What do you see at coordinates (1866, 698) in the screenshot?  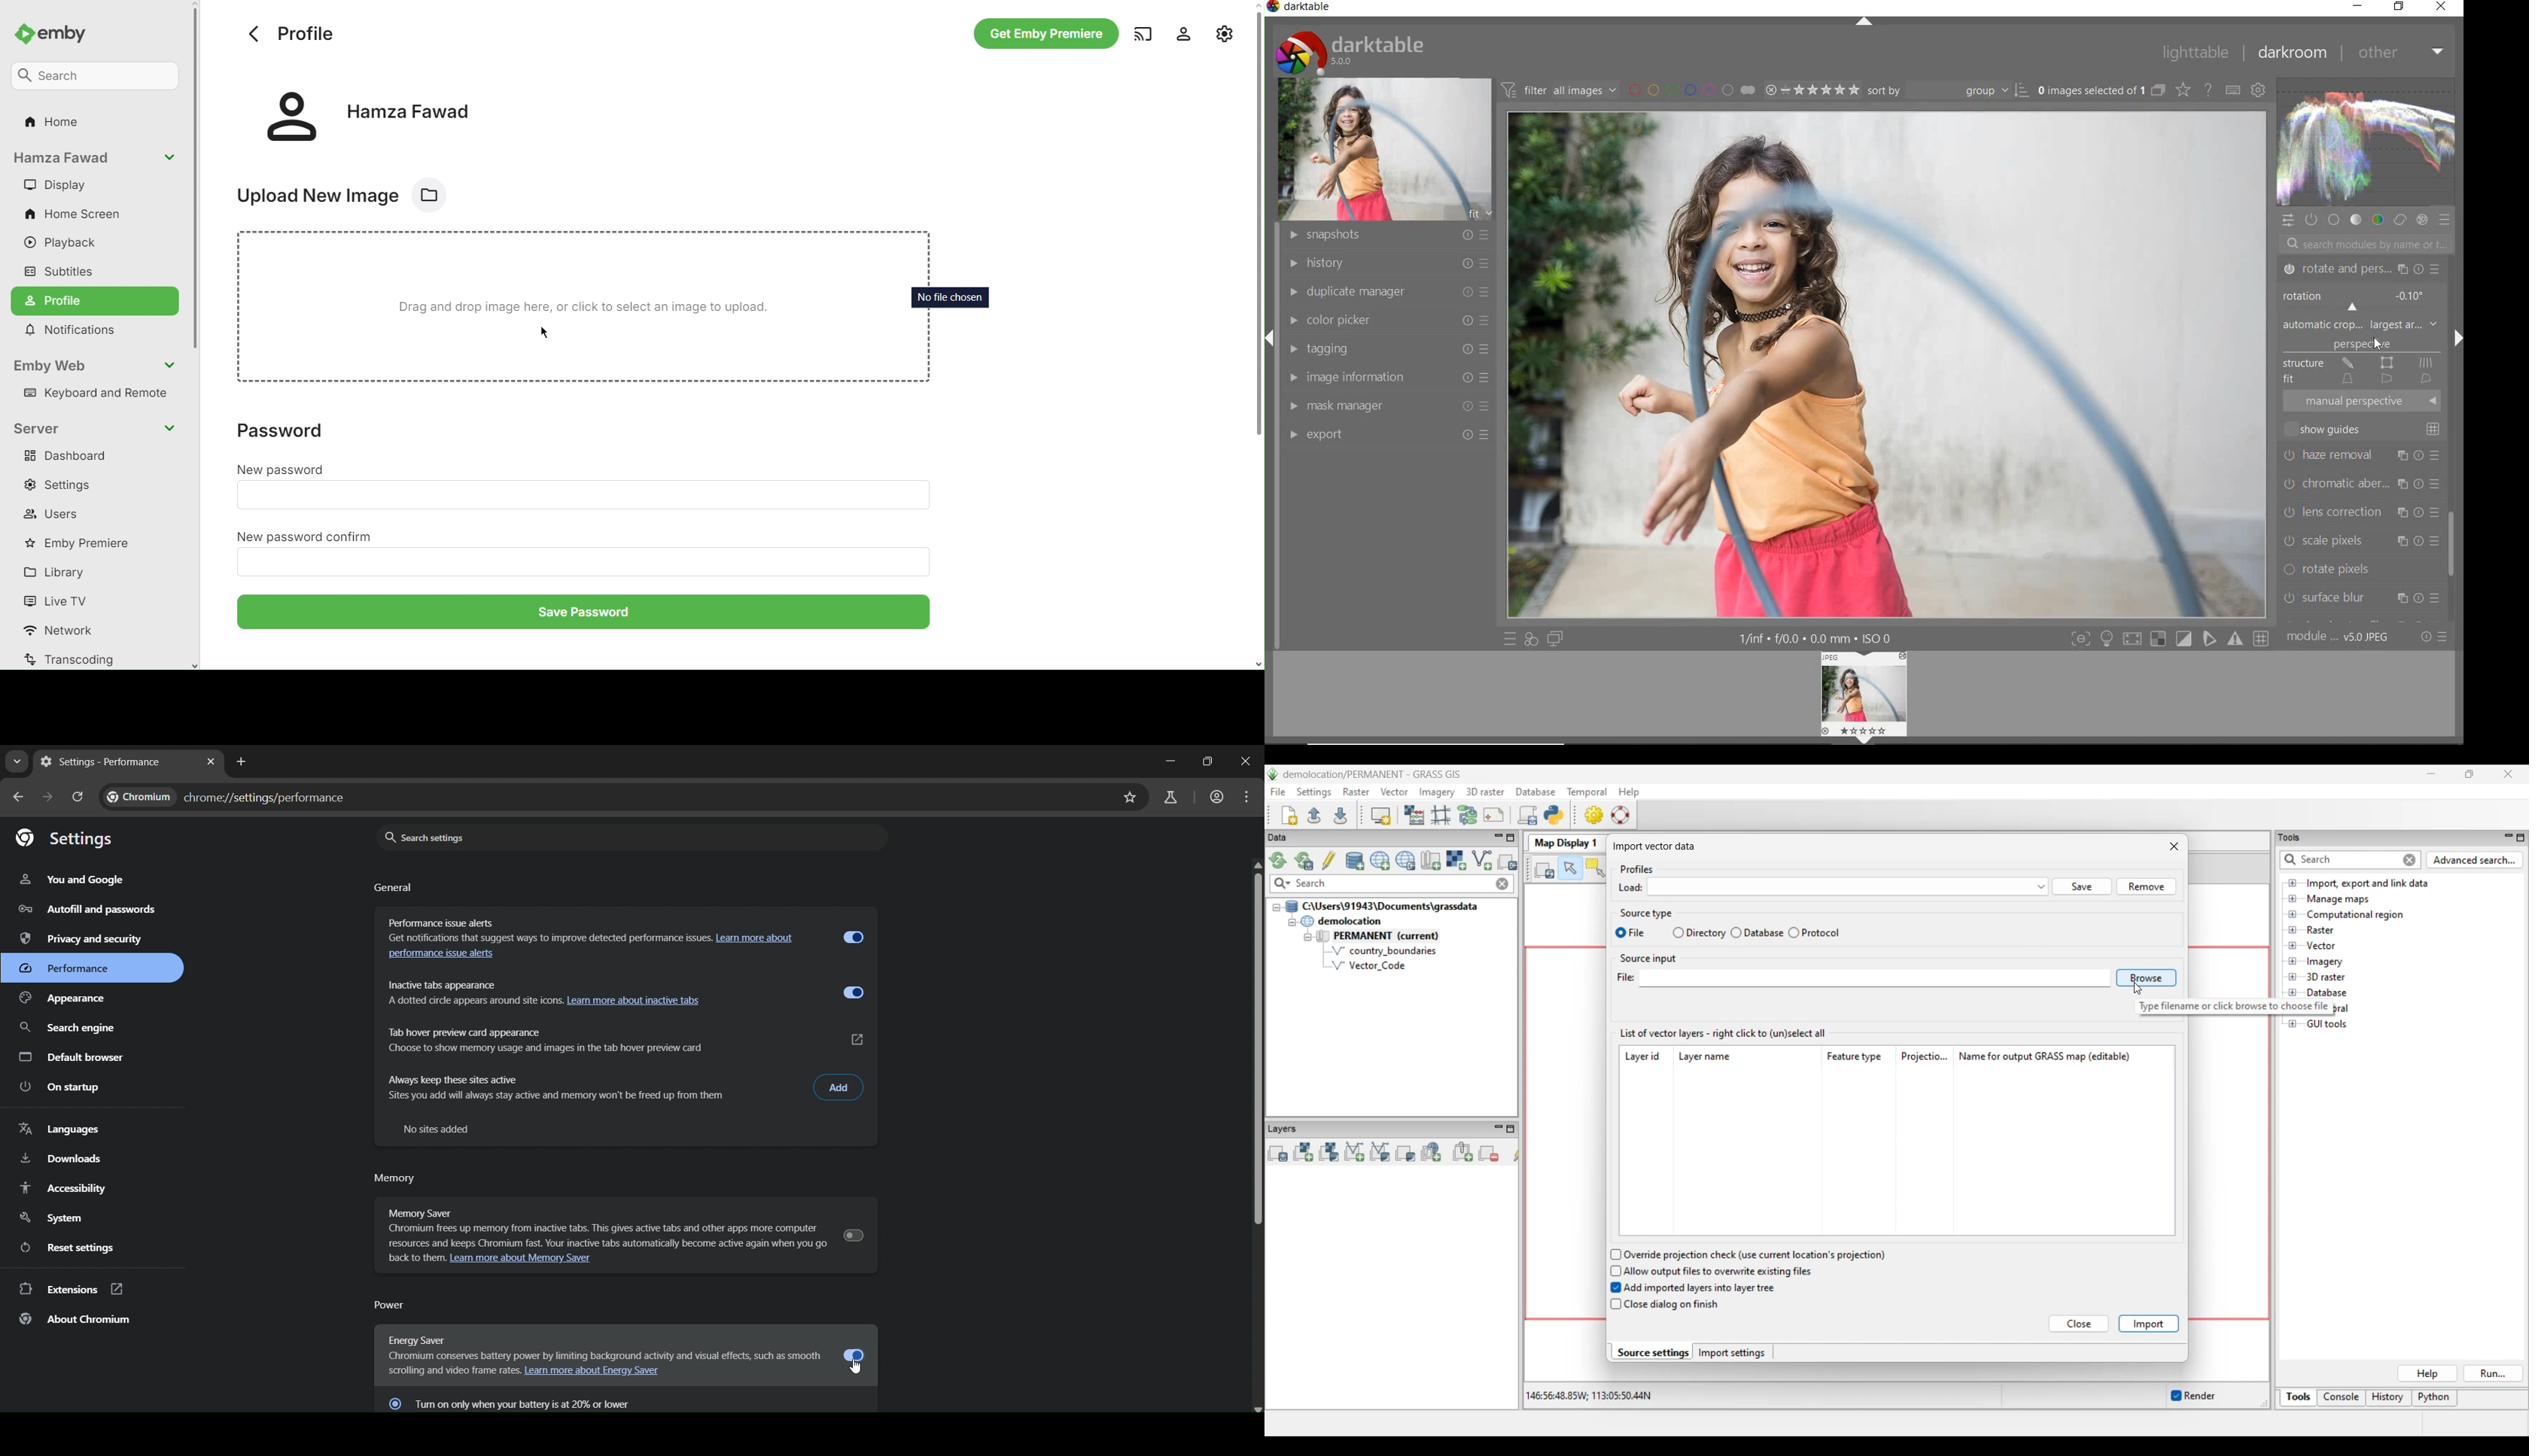 I see `image preview` at bounding box center [1866, 698].